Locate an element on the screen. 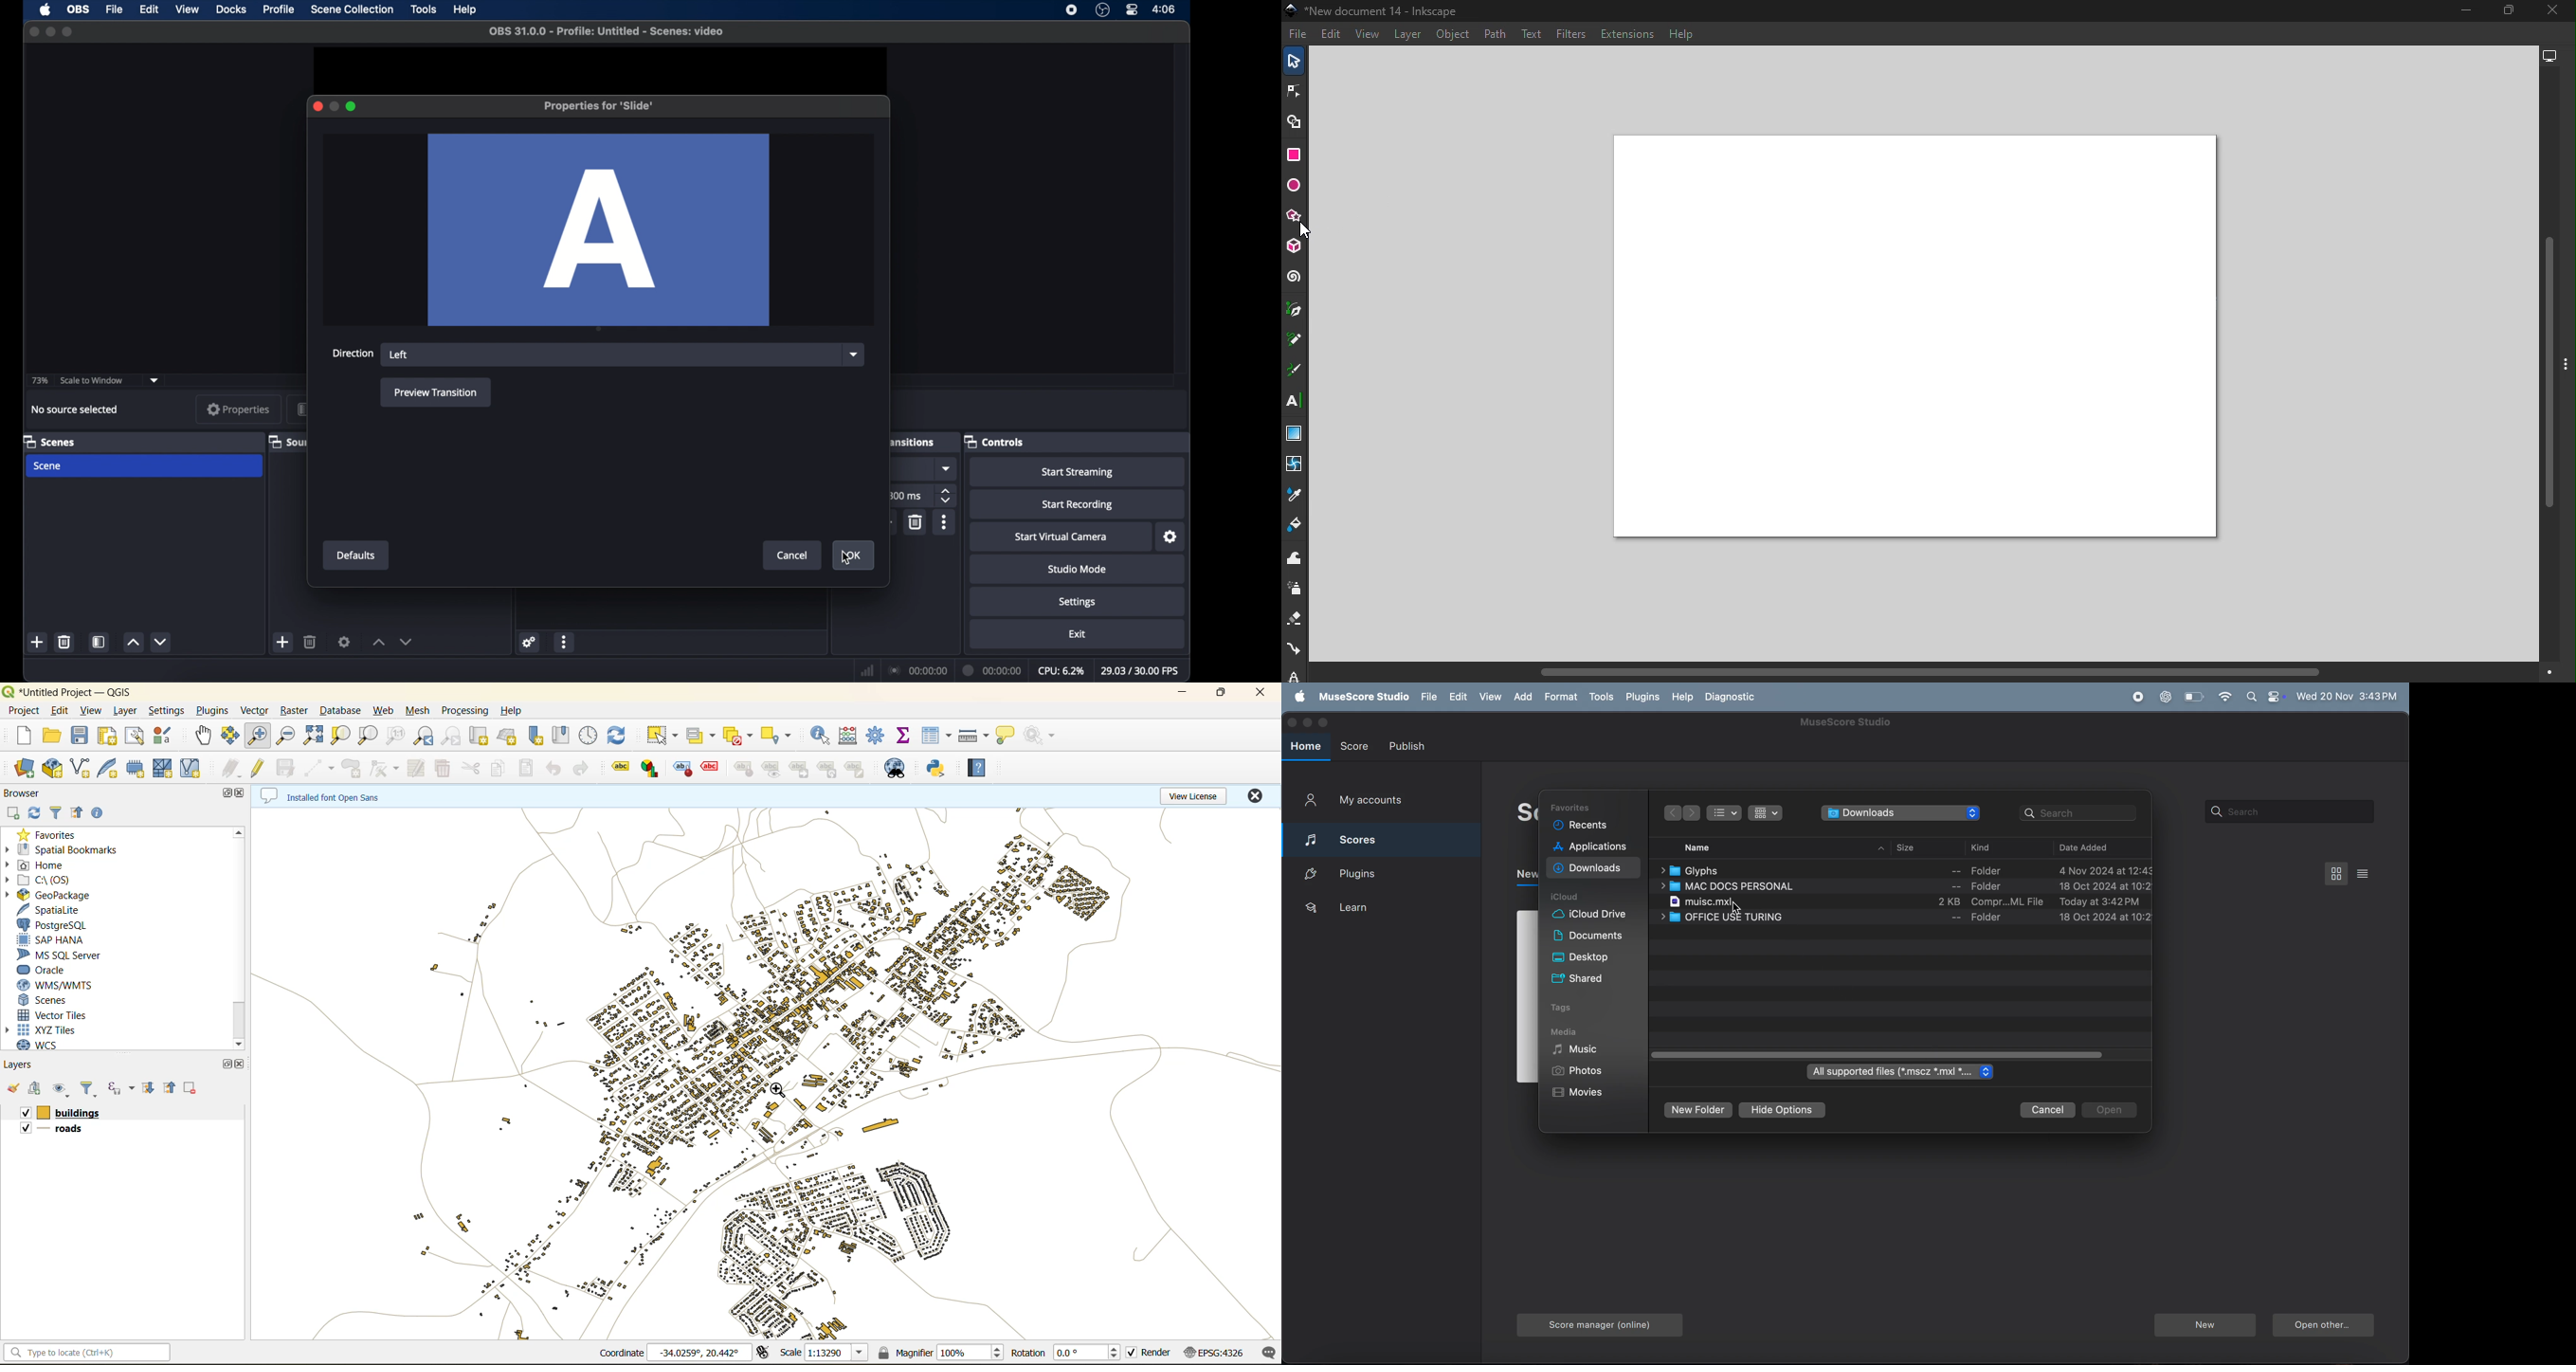  delete  is located at coordinates (190, 1087).